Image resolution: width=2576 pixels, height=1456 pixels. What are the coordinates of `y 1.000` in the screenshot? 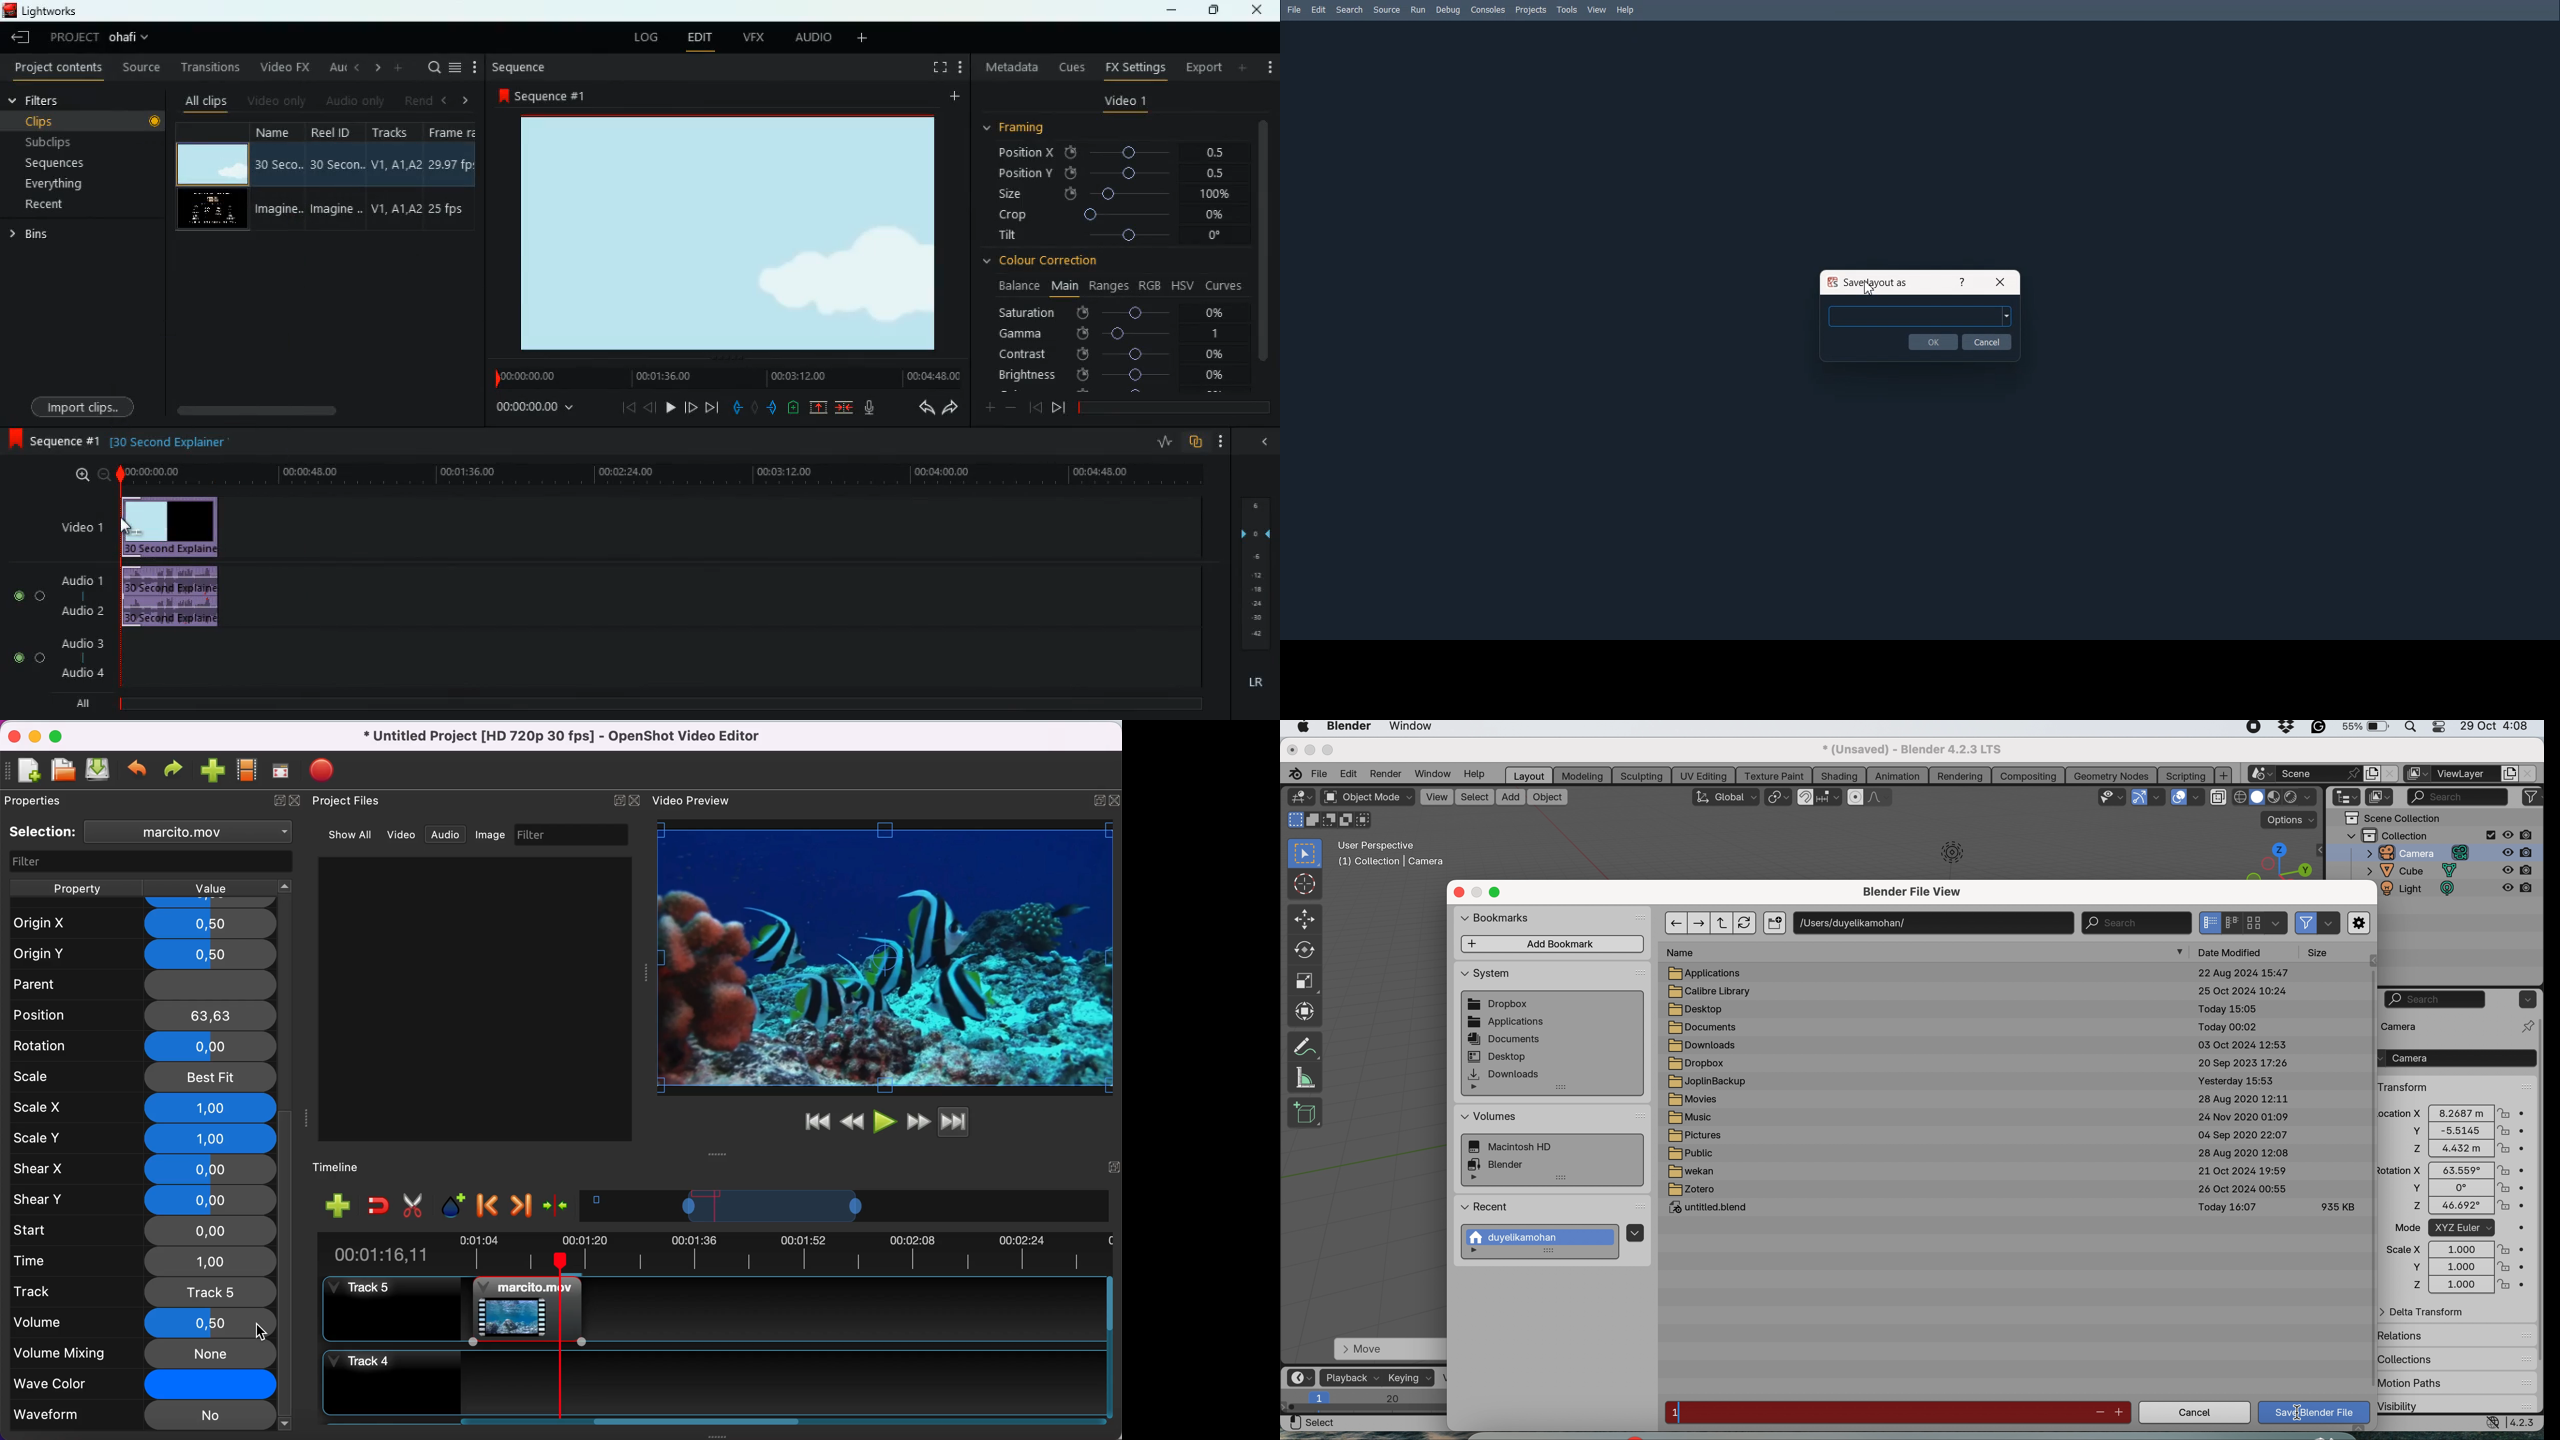 It's located at (2456, 1267).